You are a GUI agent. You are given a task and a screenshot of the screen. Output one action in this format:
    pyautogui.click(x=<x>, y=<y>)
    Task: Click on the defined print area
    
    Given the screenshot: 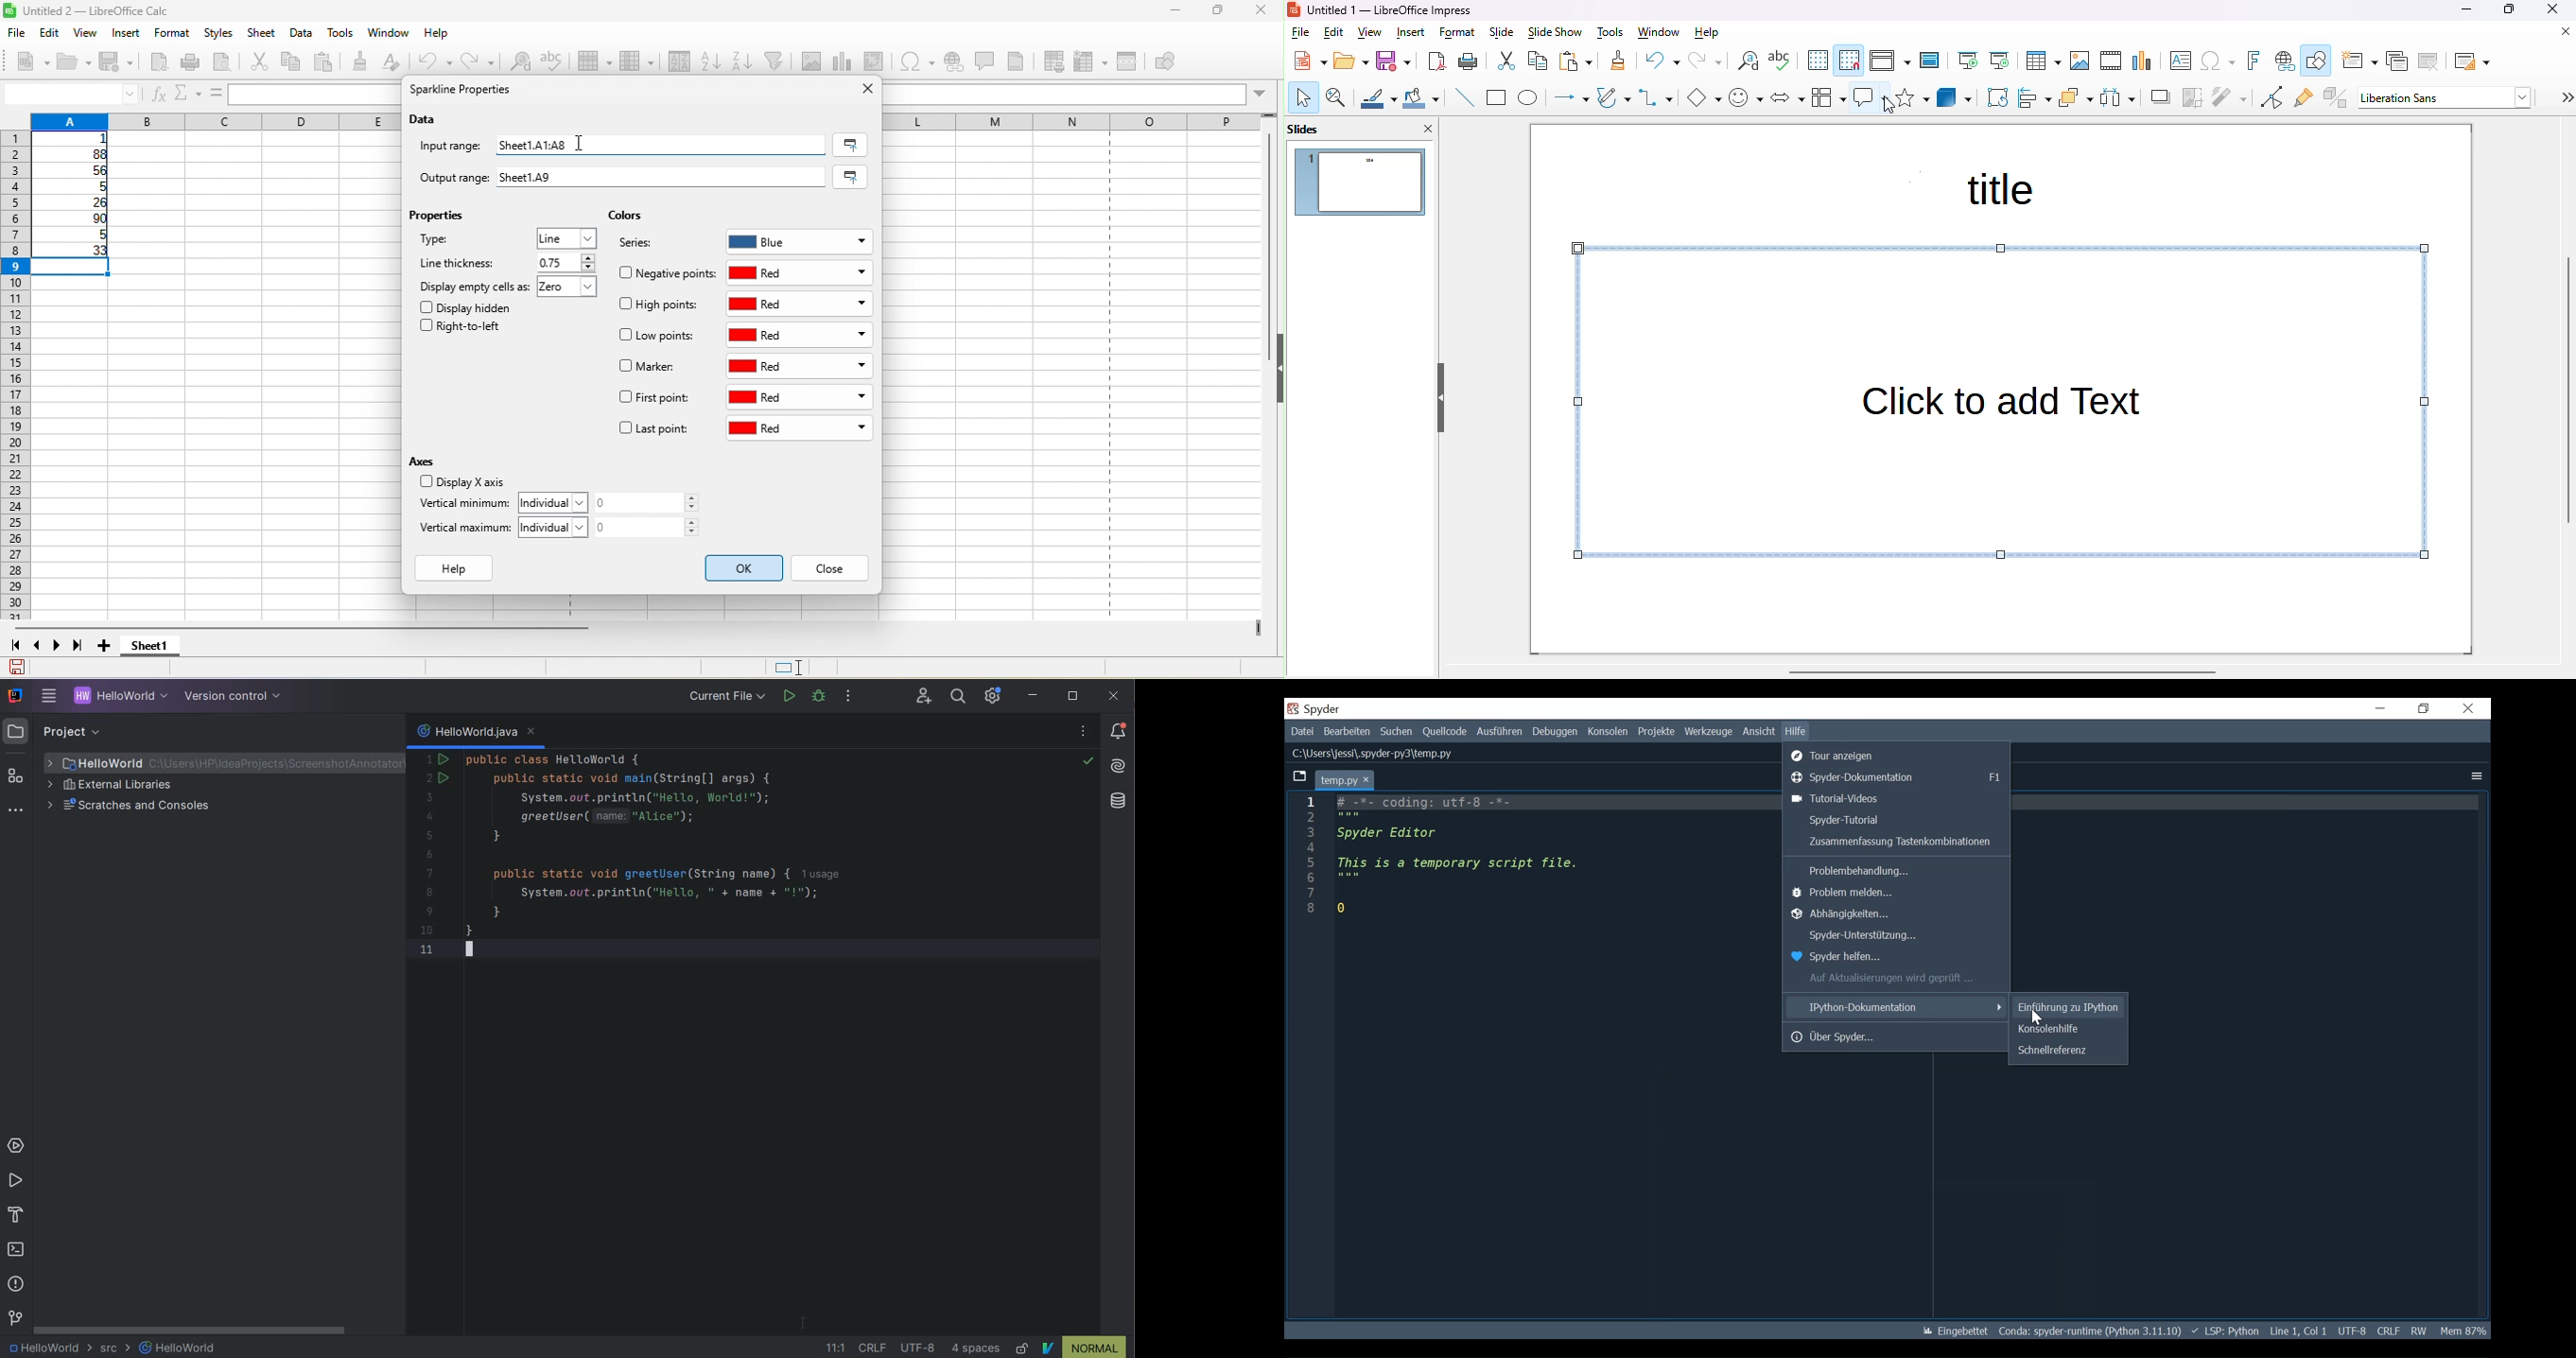 What is the action you would take?
    pyautogui.click(x=1059, y=61)
    